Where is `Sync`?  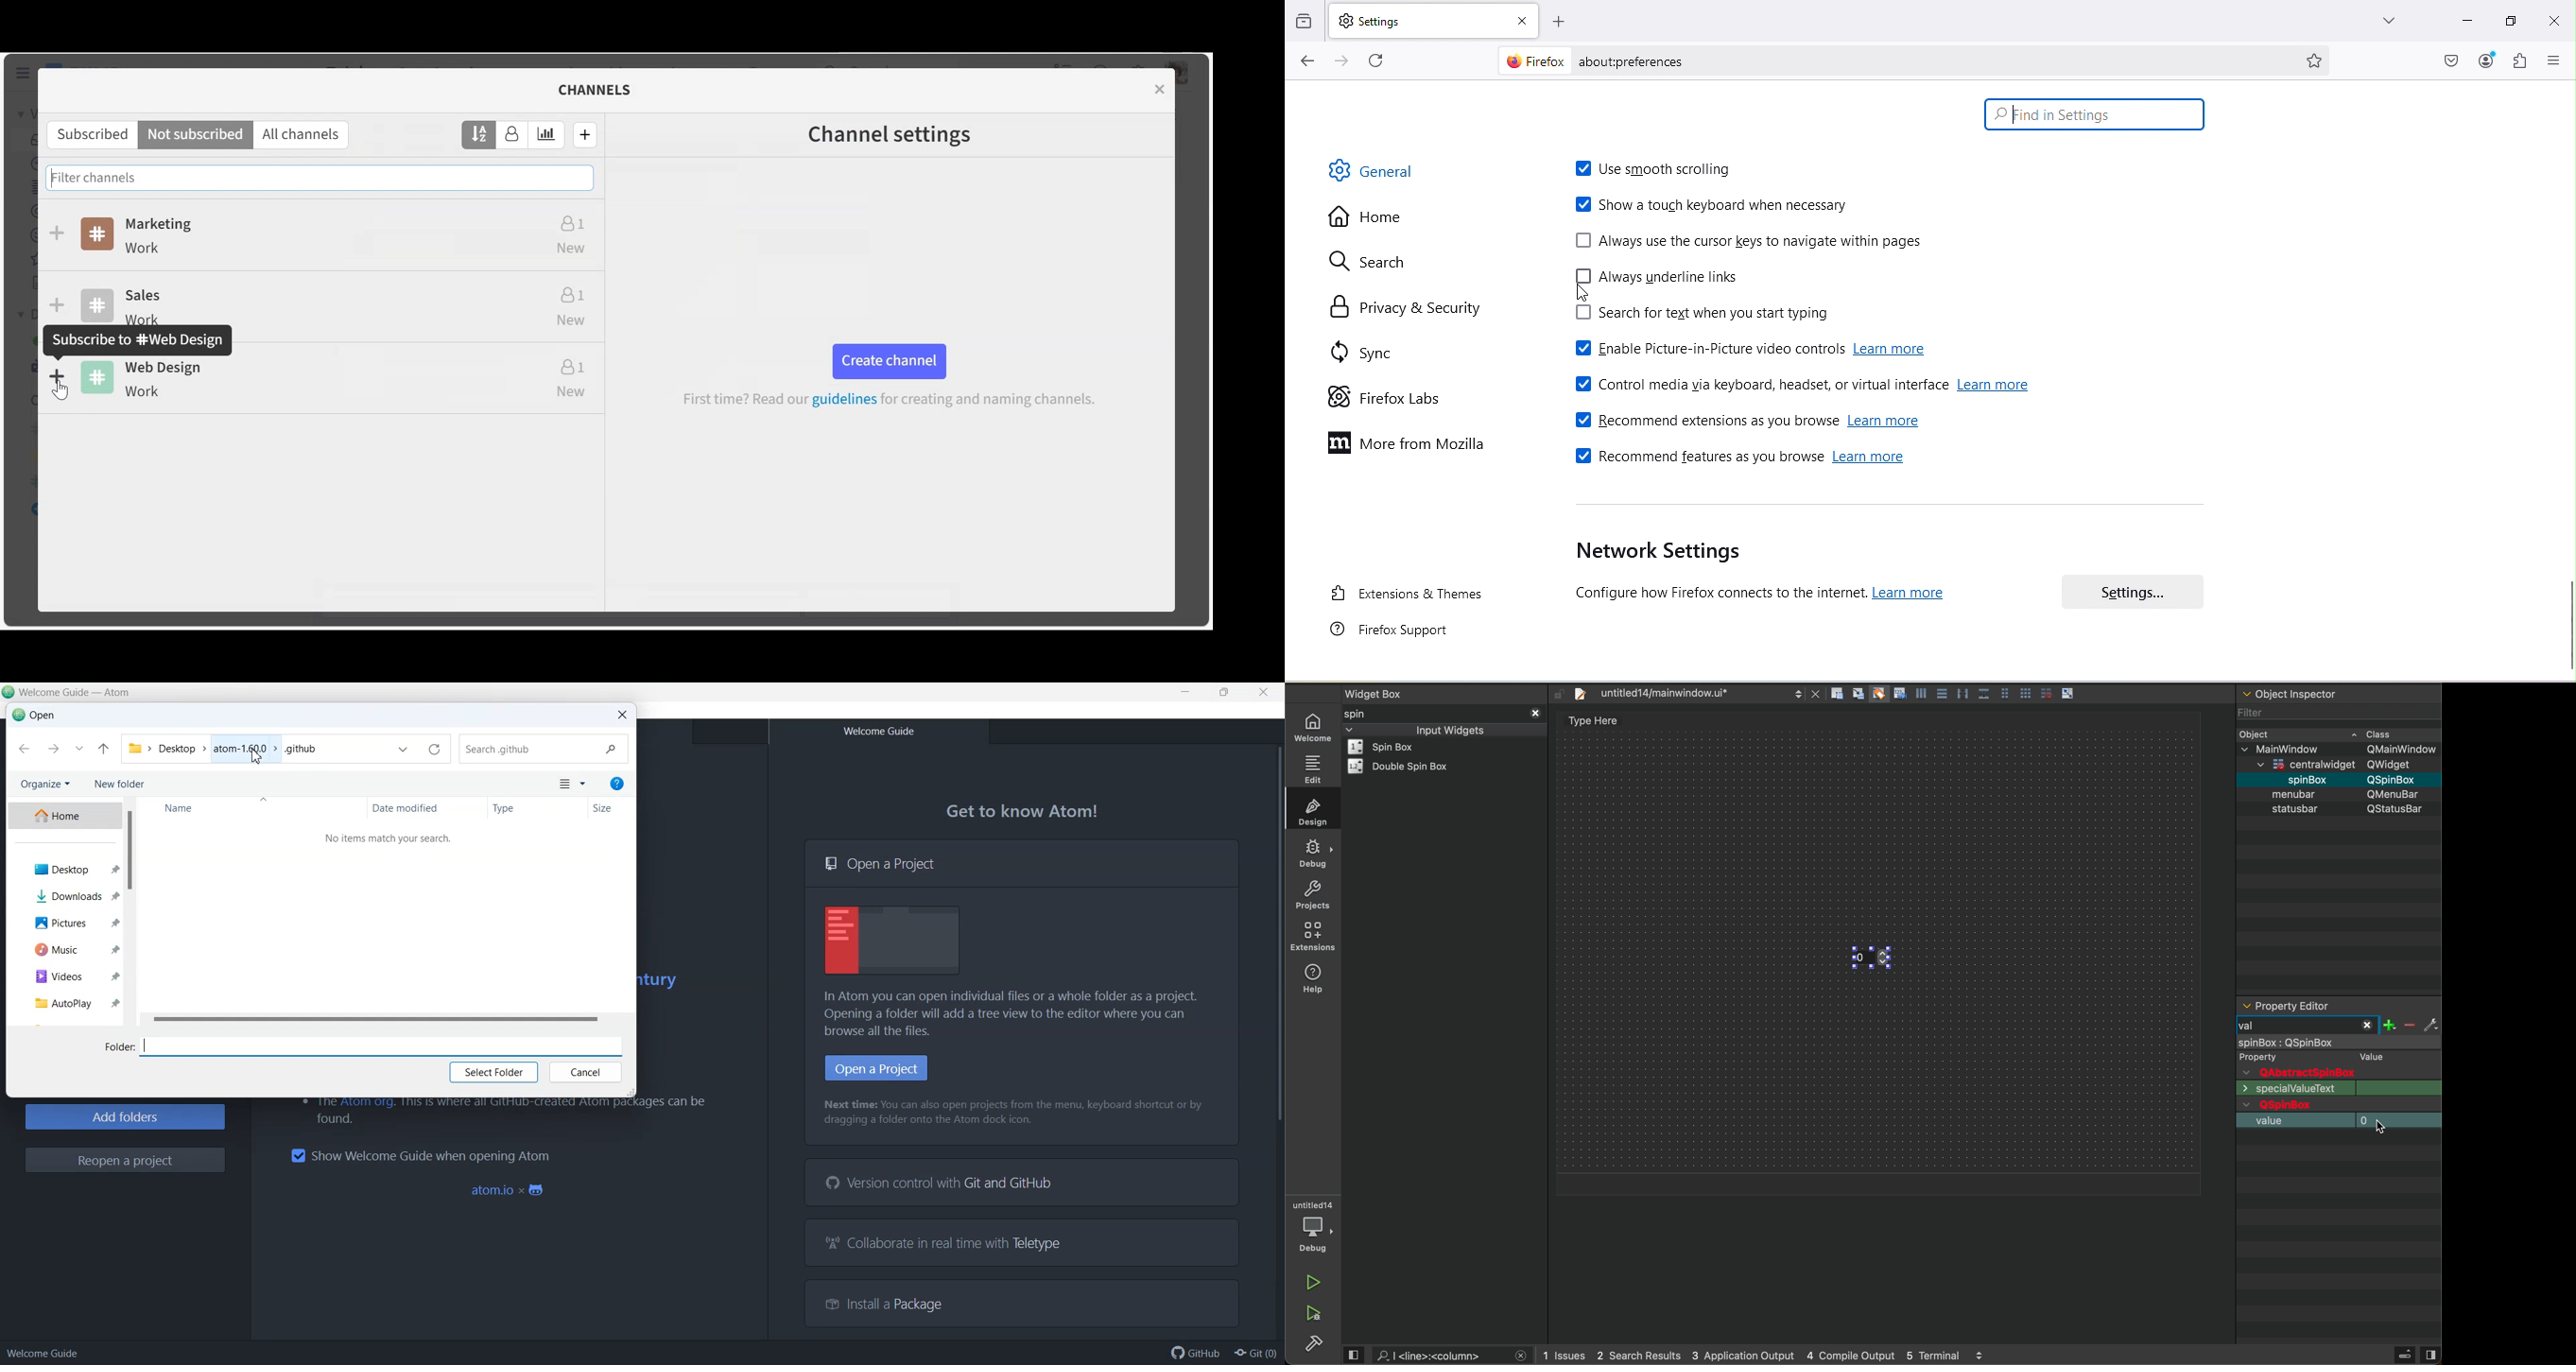 Sync is located at coordinates (1360, 347).